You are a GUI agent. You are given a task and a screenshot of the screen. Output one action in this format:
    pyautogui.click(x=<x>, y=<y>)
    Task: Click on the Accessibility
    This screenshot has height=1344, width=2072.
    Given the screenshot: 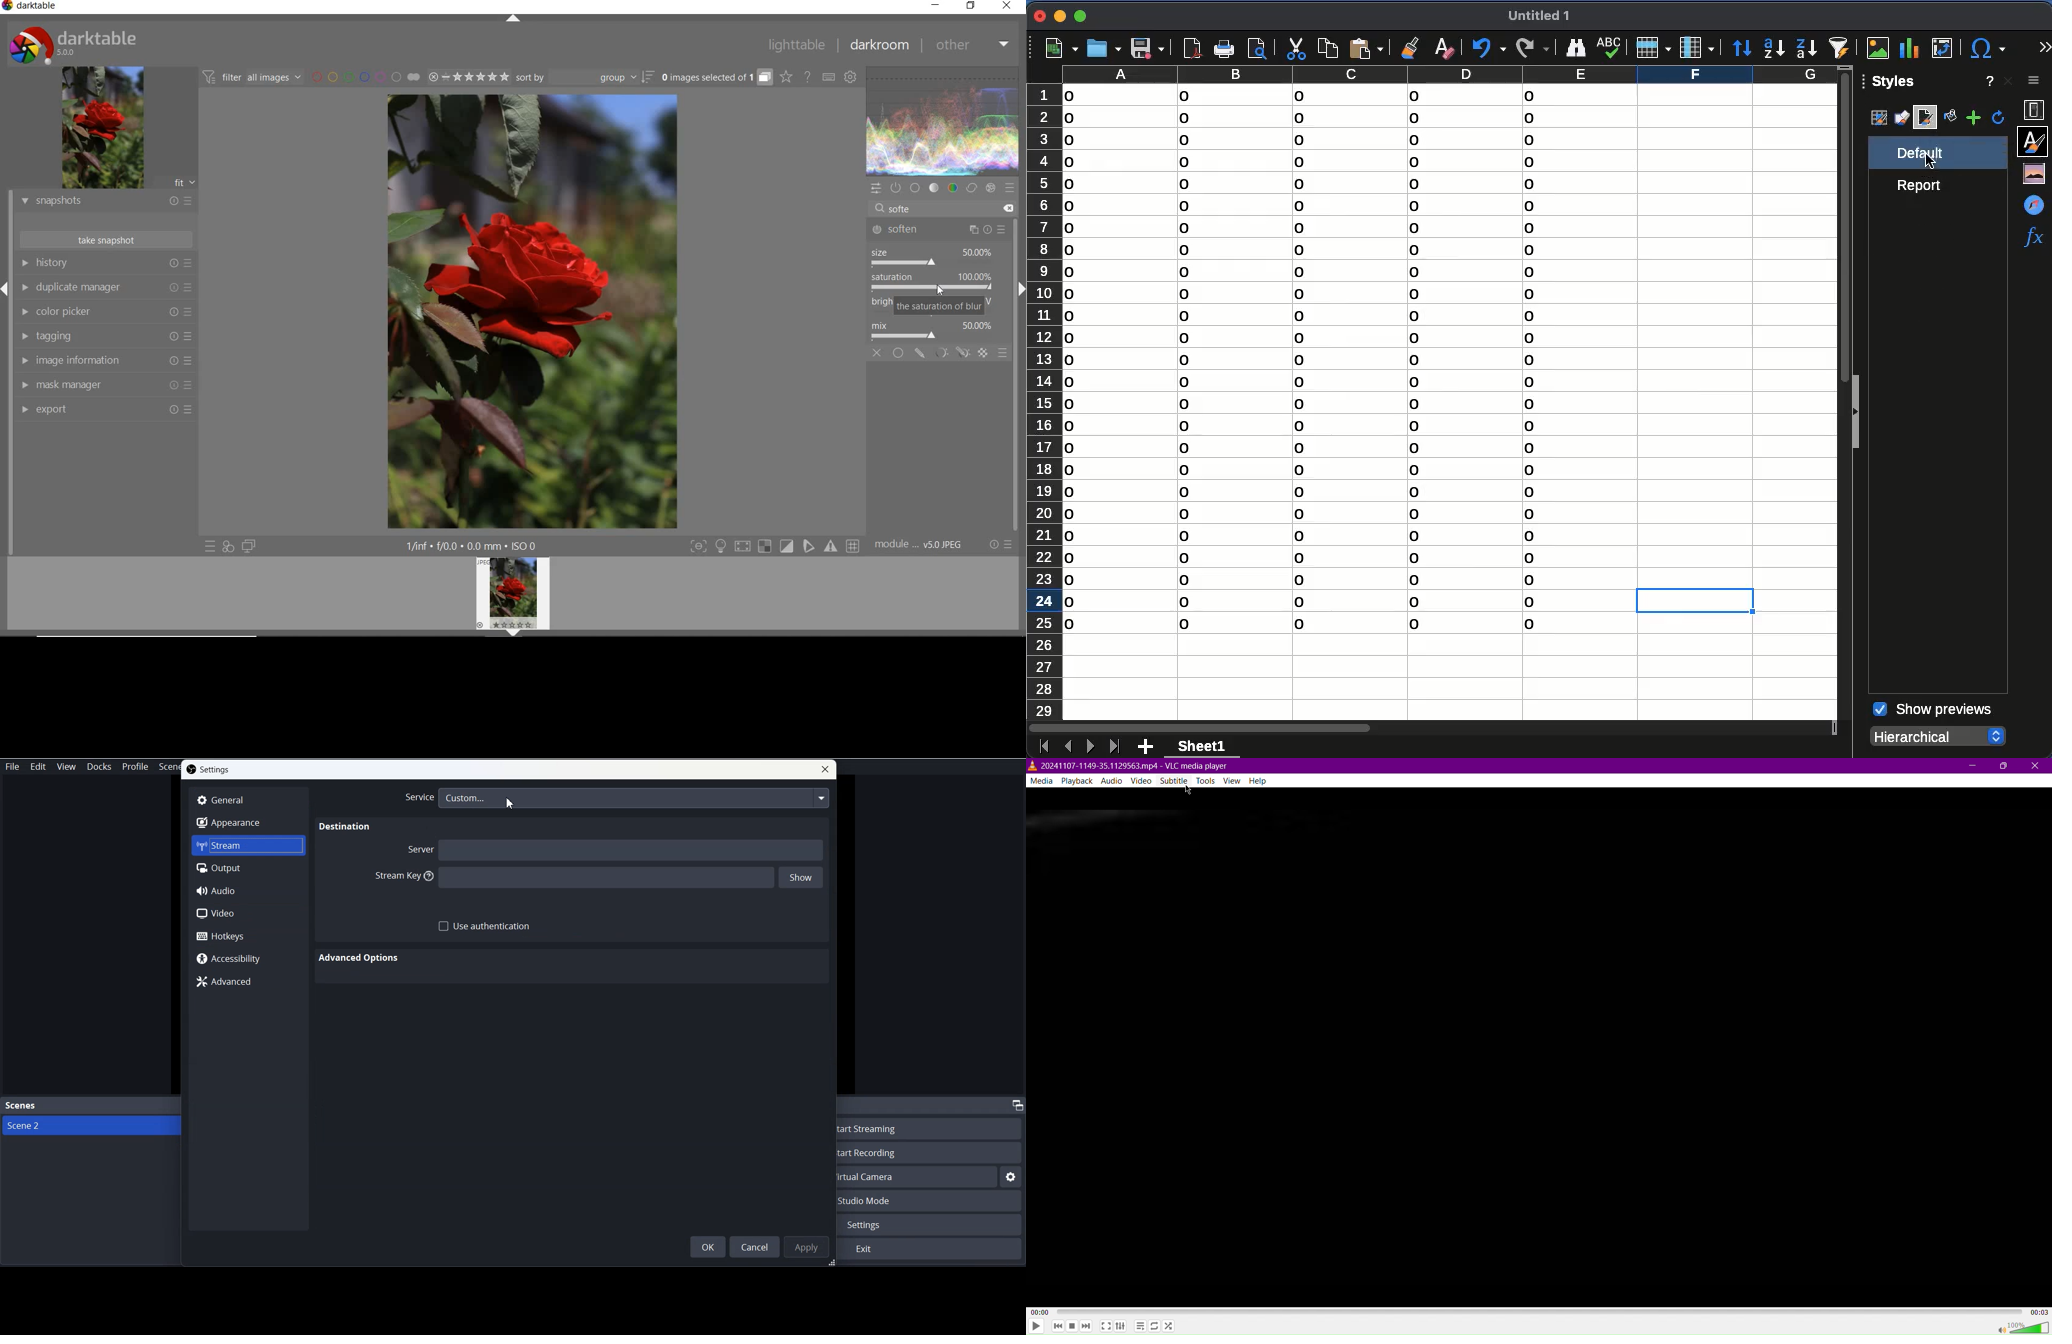 What is the action you would take?
    pyautogui.click(x=248, y=958)
    